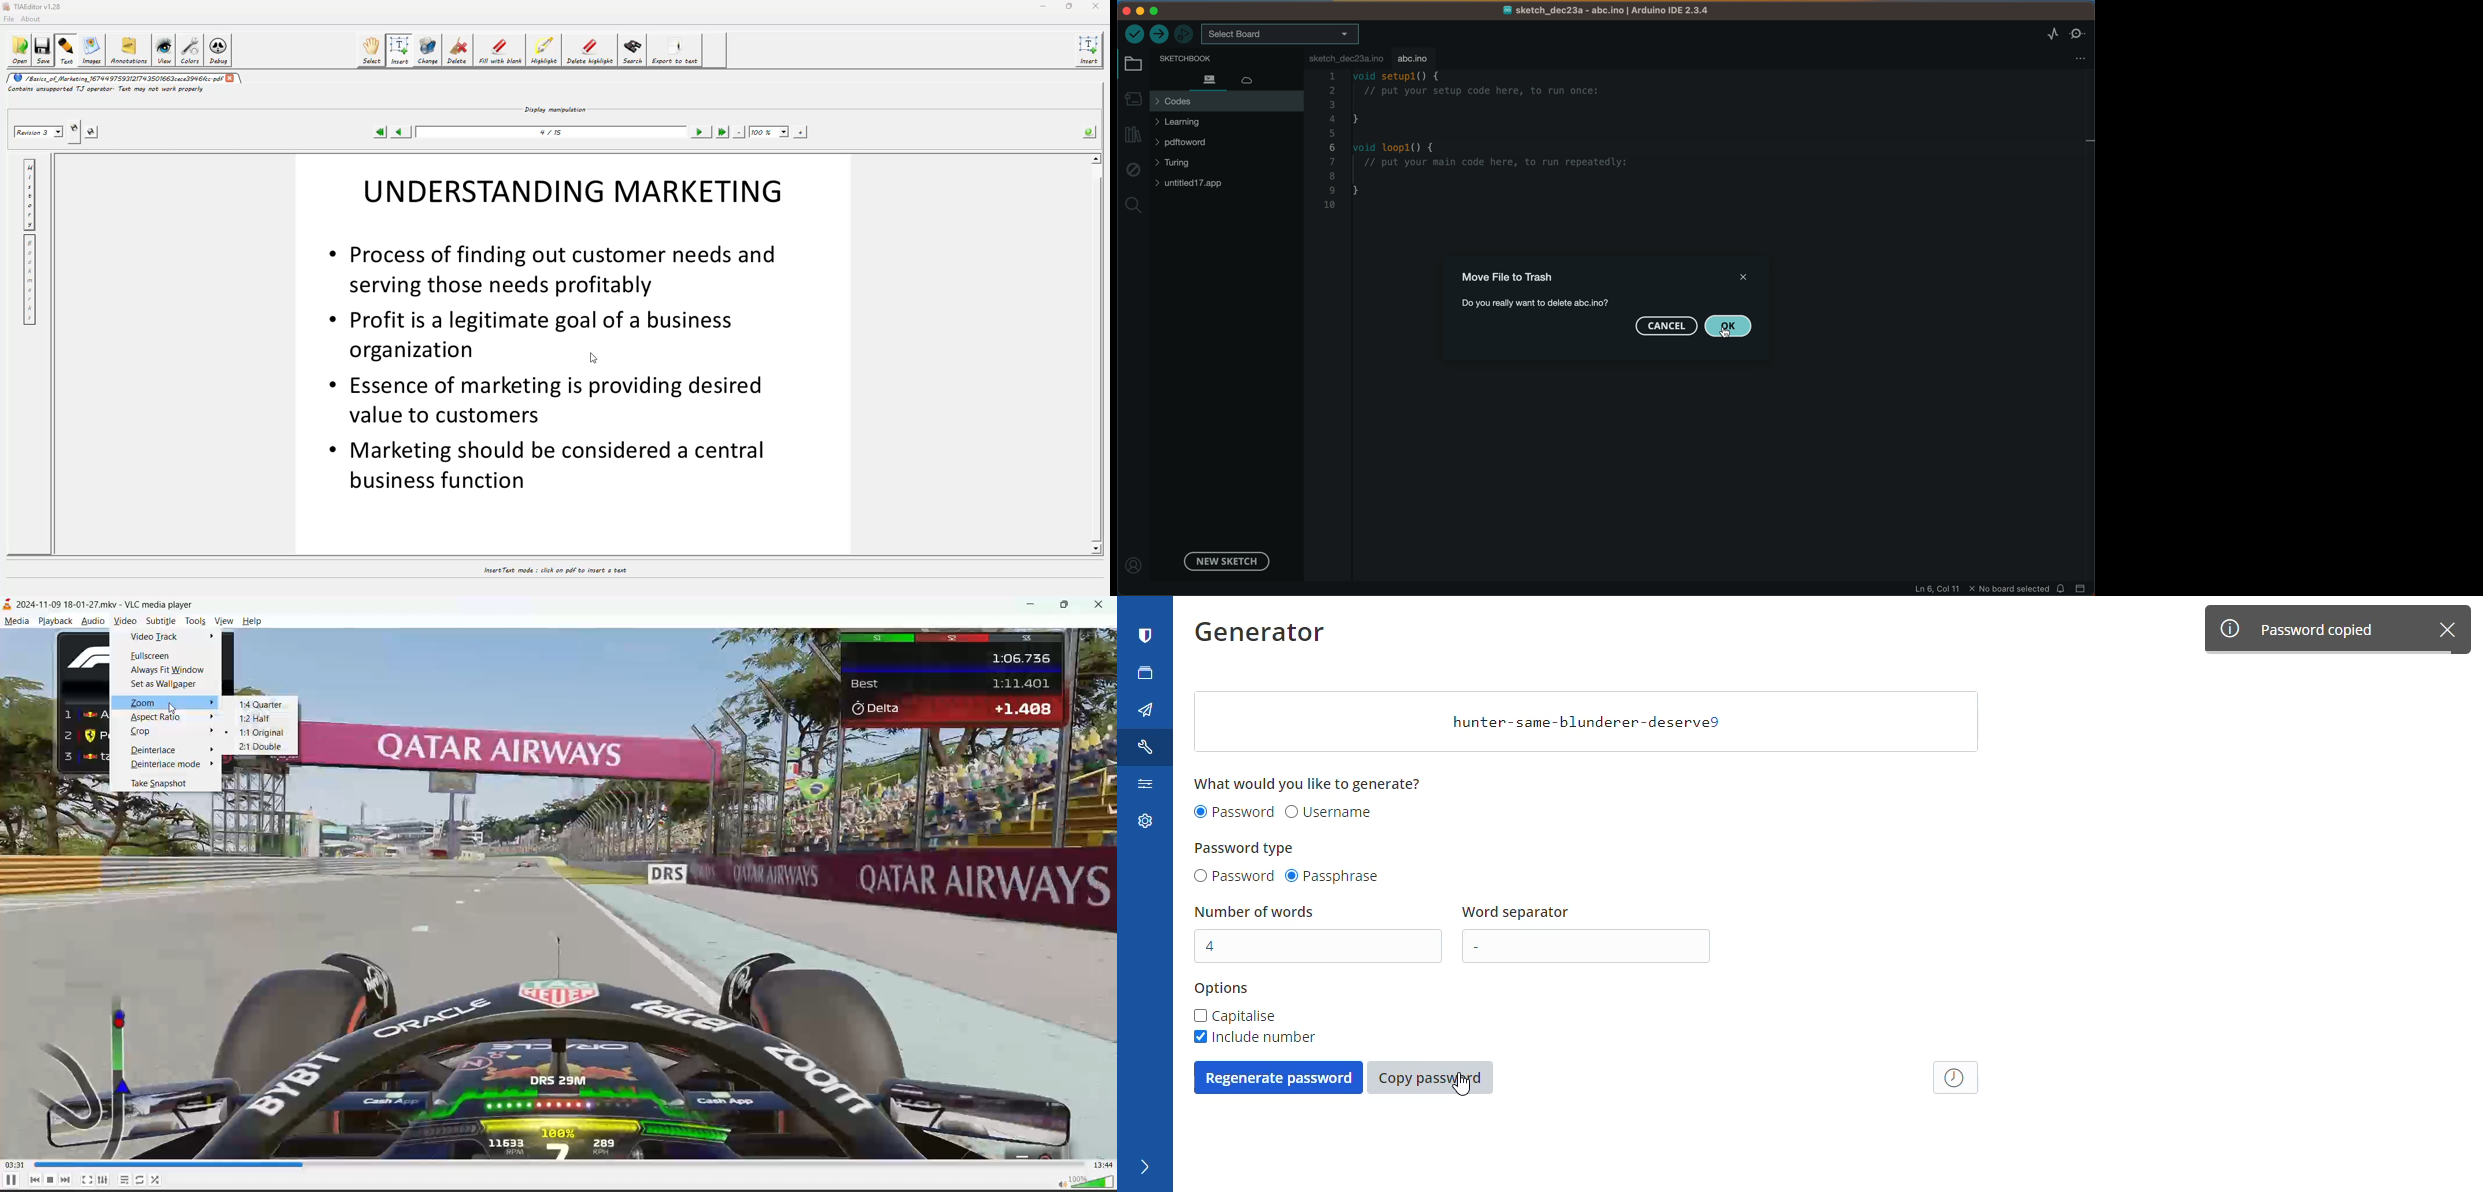  I want to click on zoom, so click(147, 703).